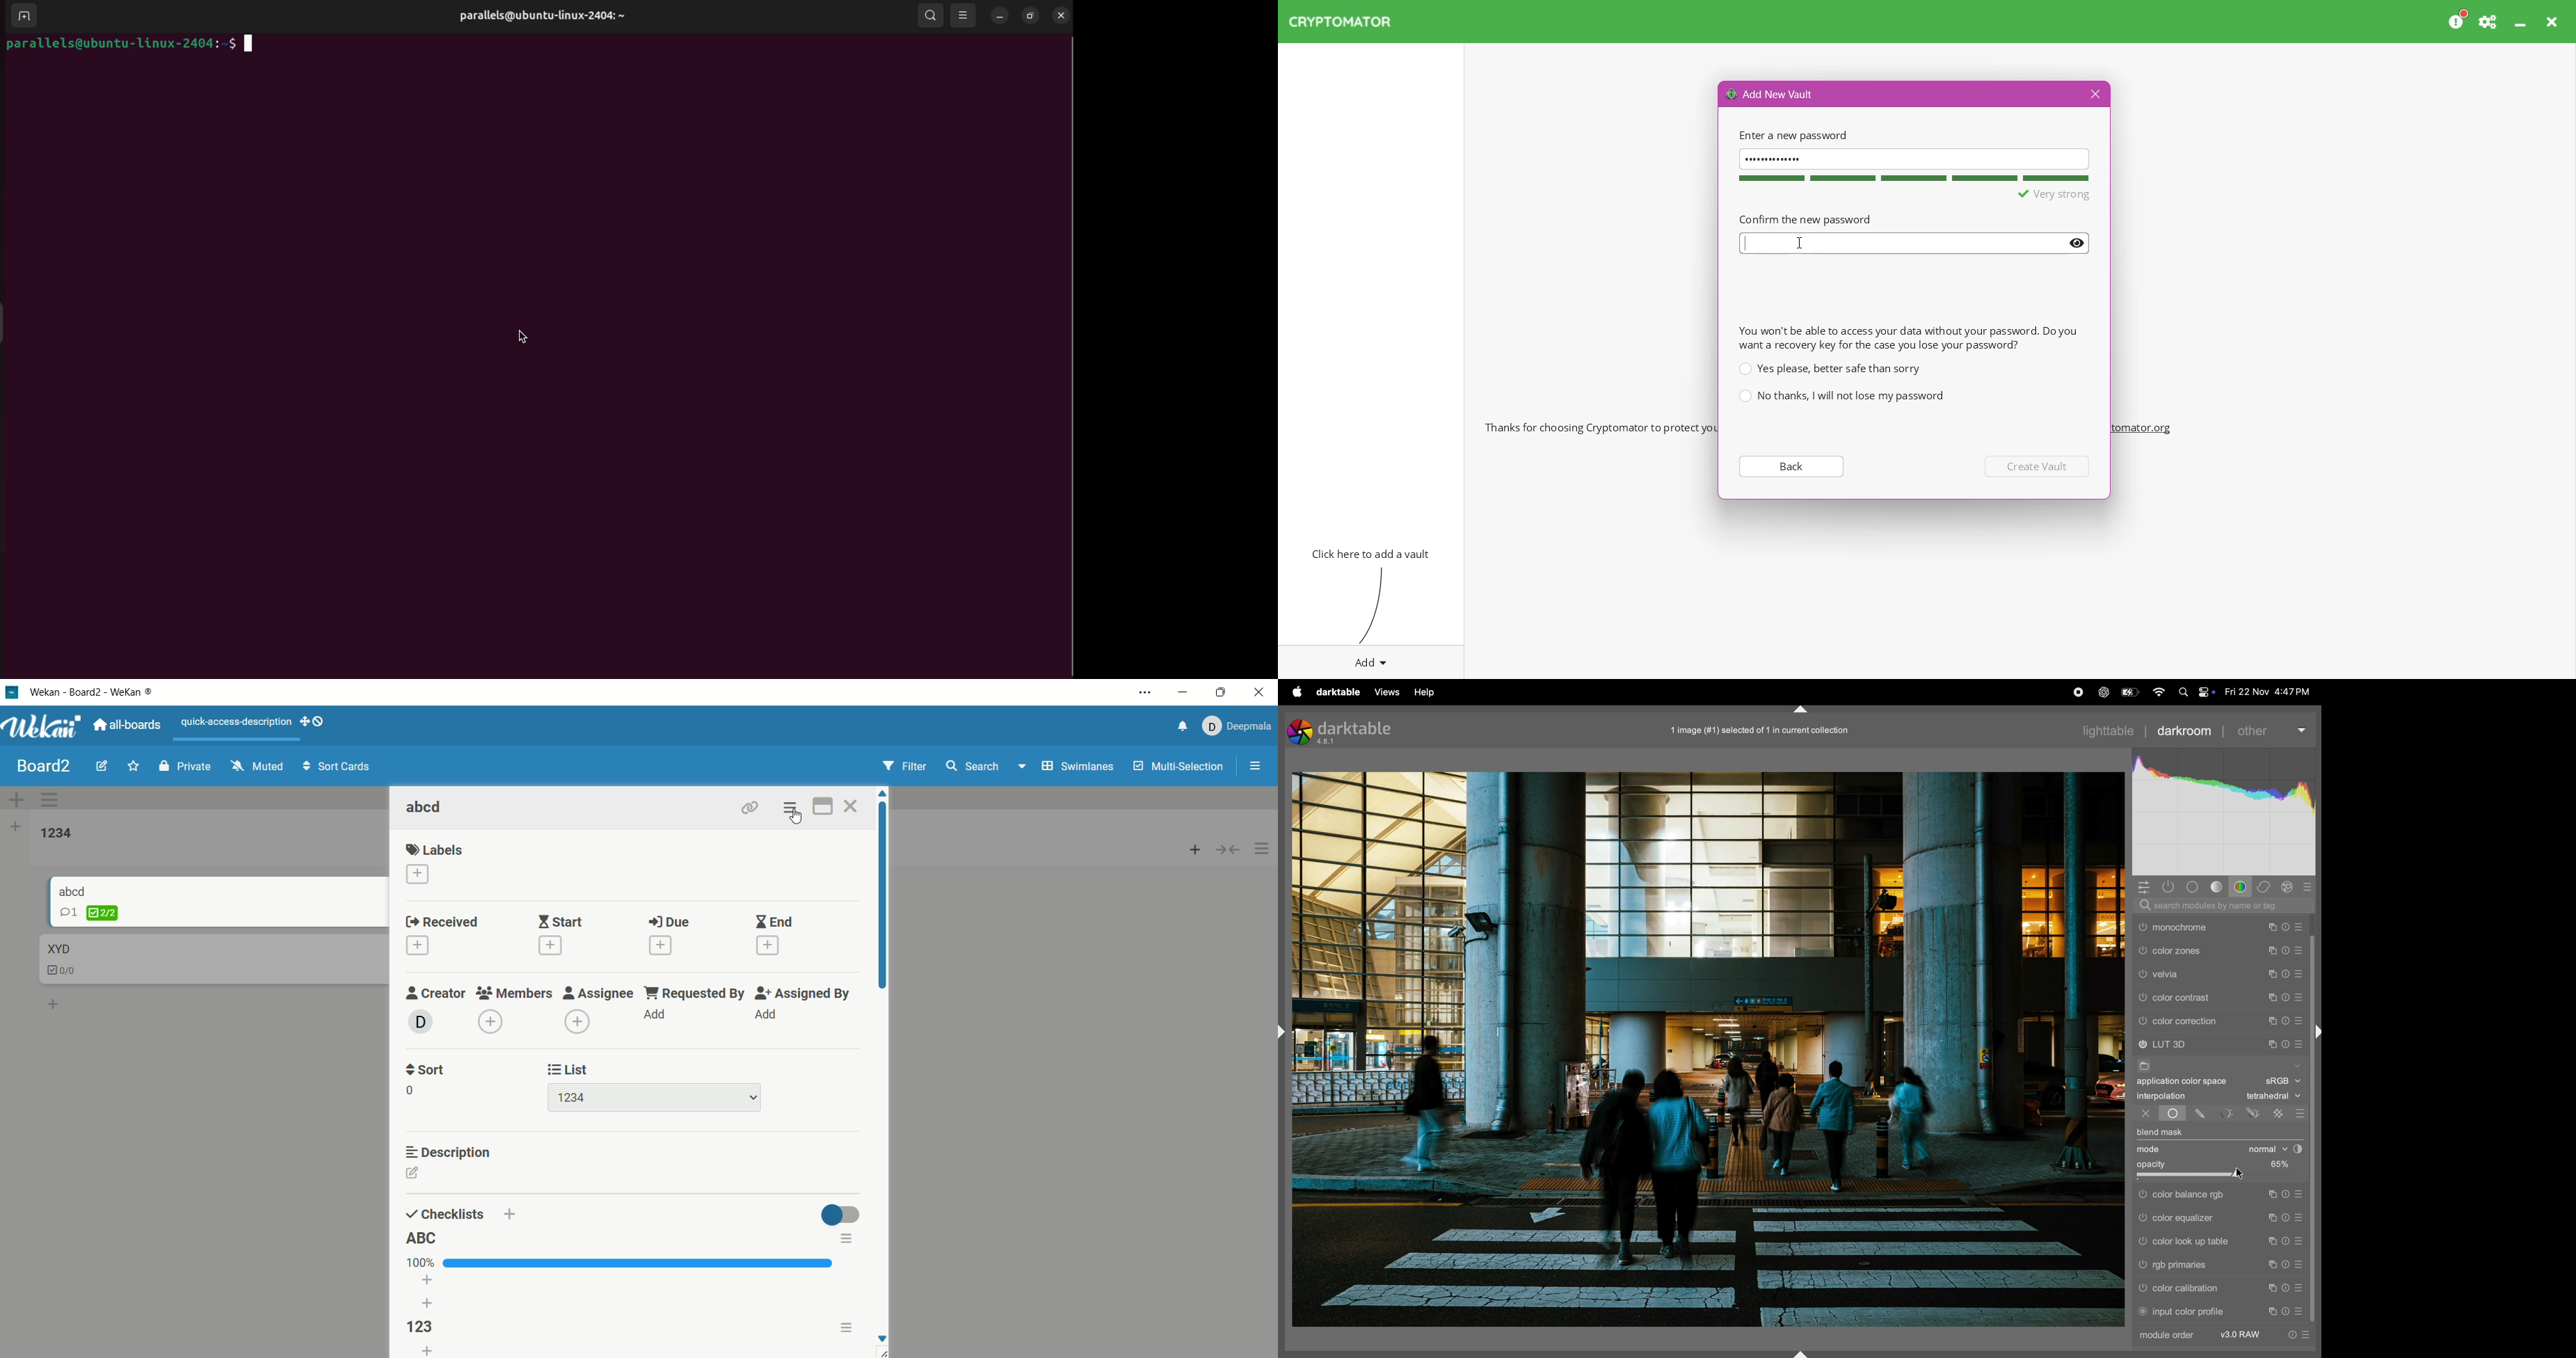 Image resolution: width=2576 pixels, height=1372 pixels. Describe the element at coordinates (132, 726) in the screenshot. I see `all boards` at that location.